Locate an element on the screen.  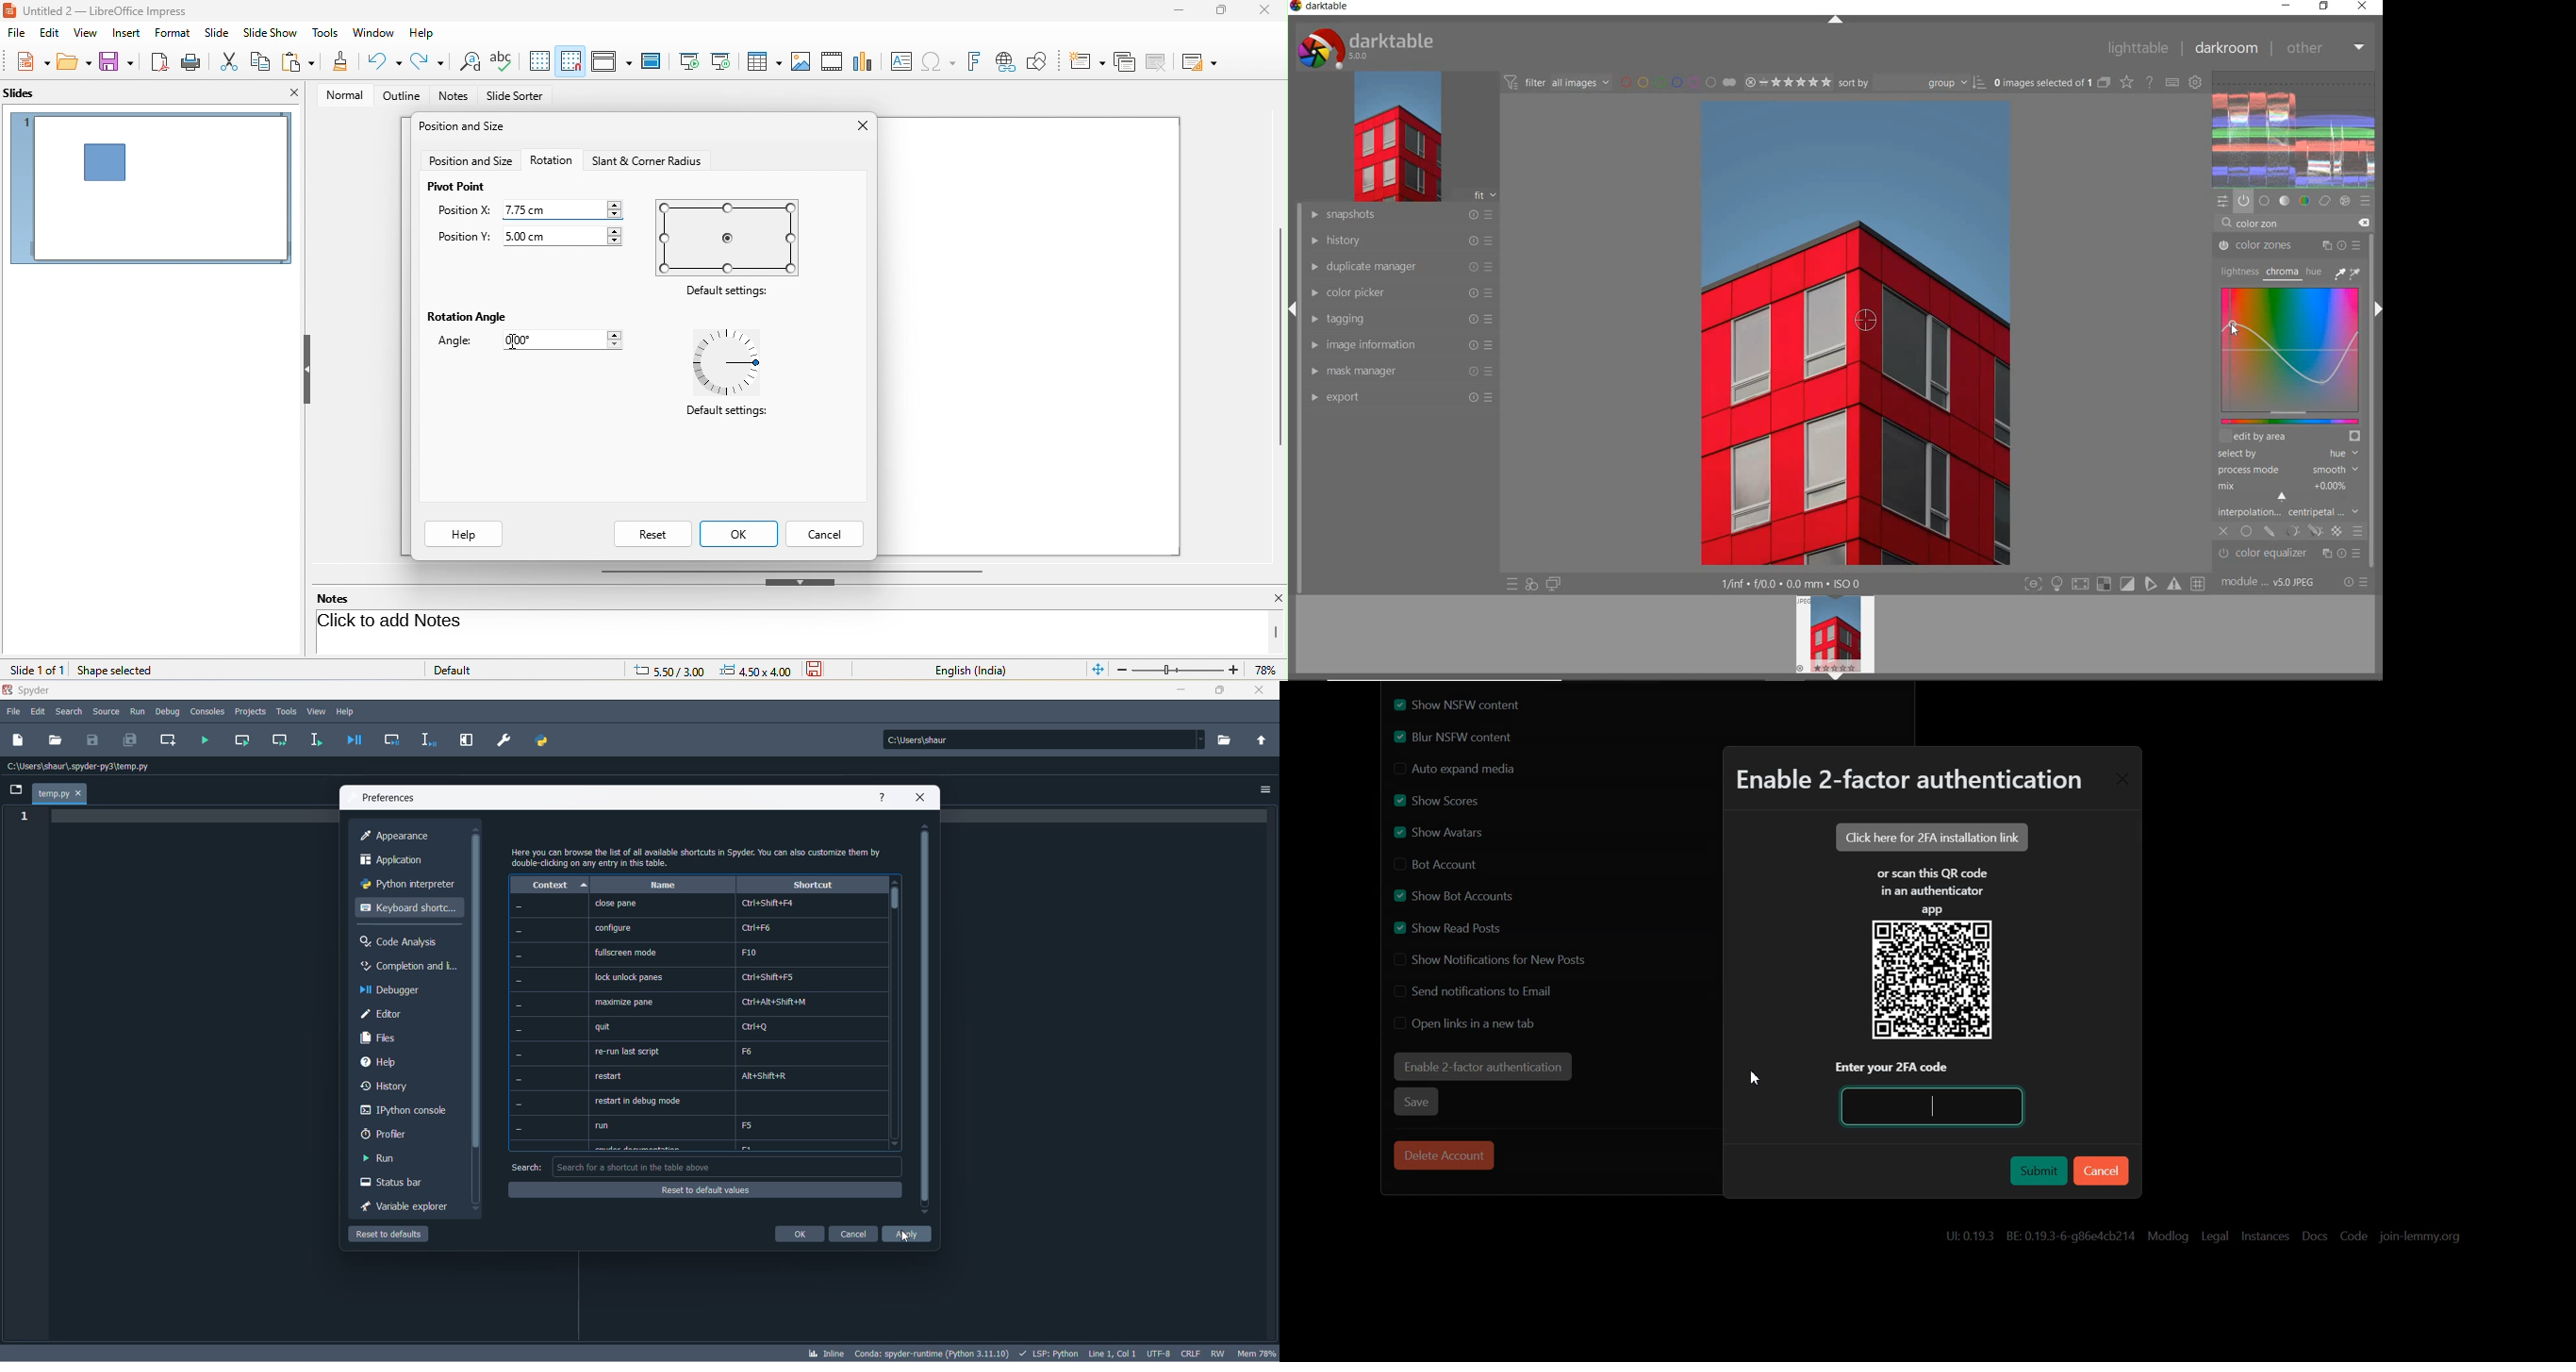
- is located at coordinates (521, 1104).